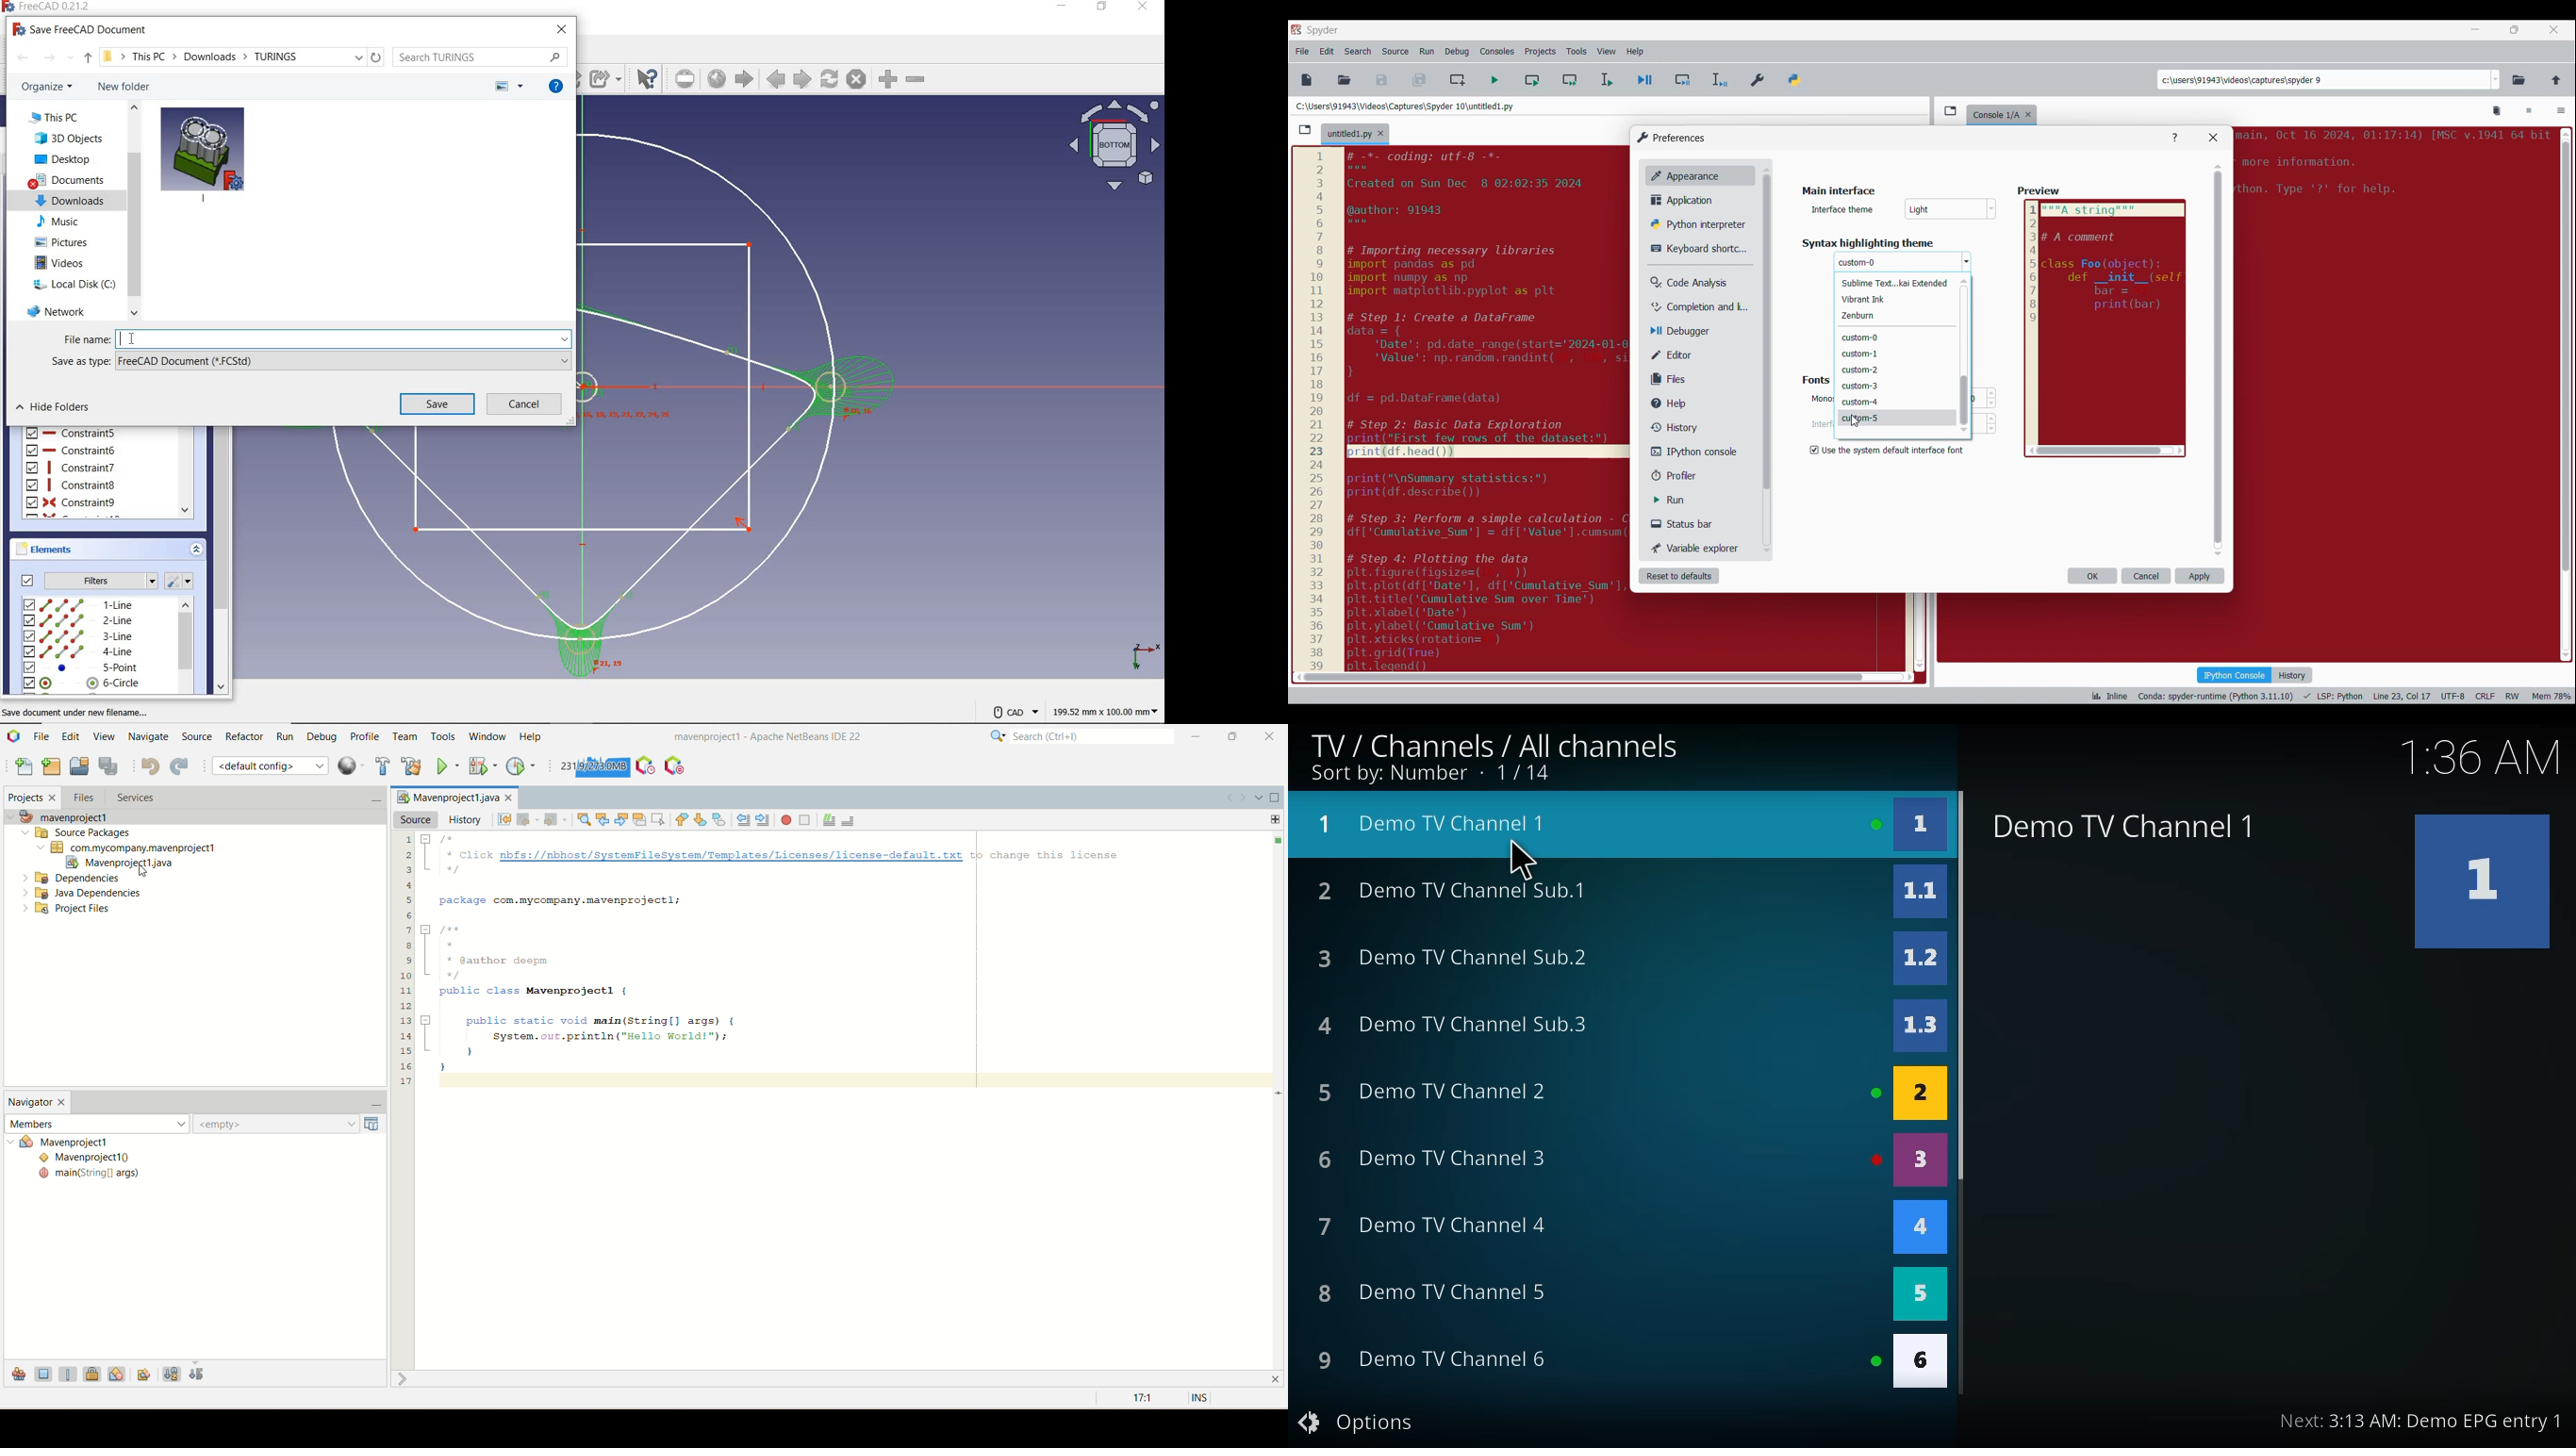  I want to click on scroll bar, so click(223, 560).